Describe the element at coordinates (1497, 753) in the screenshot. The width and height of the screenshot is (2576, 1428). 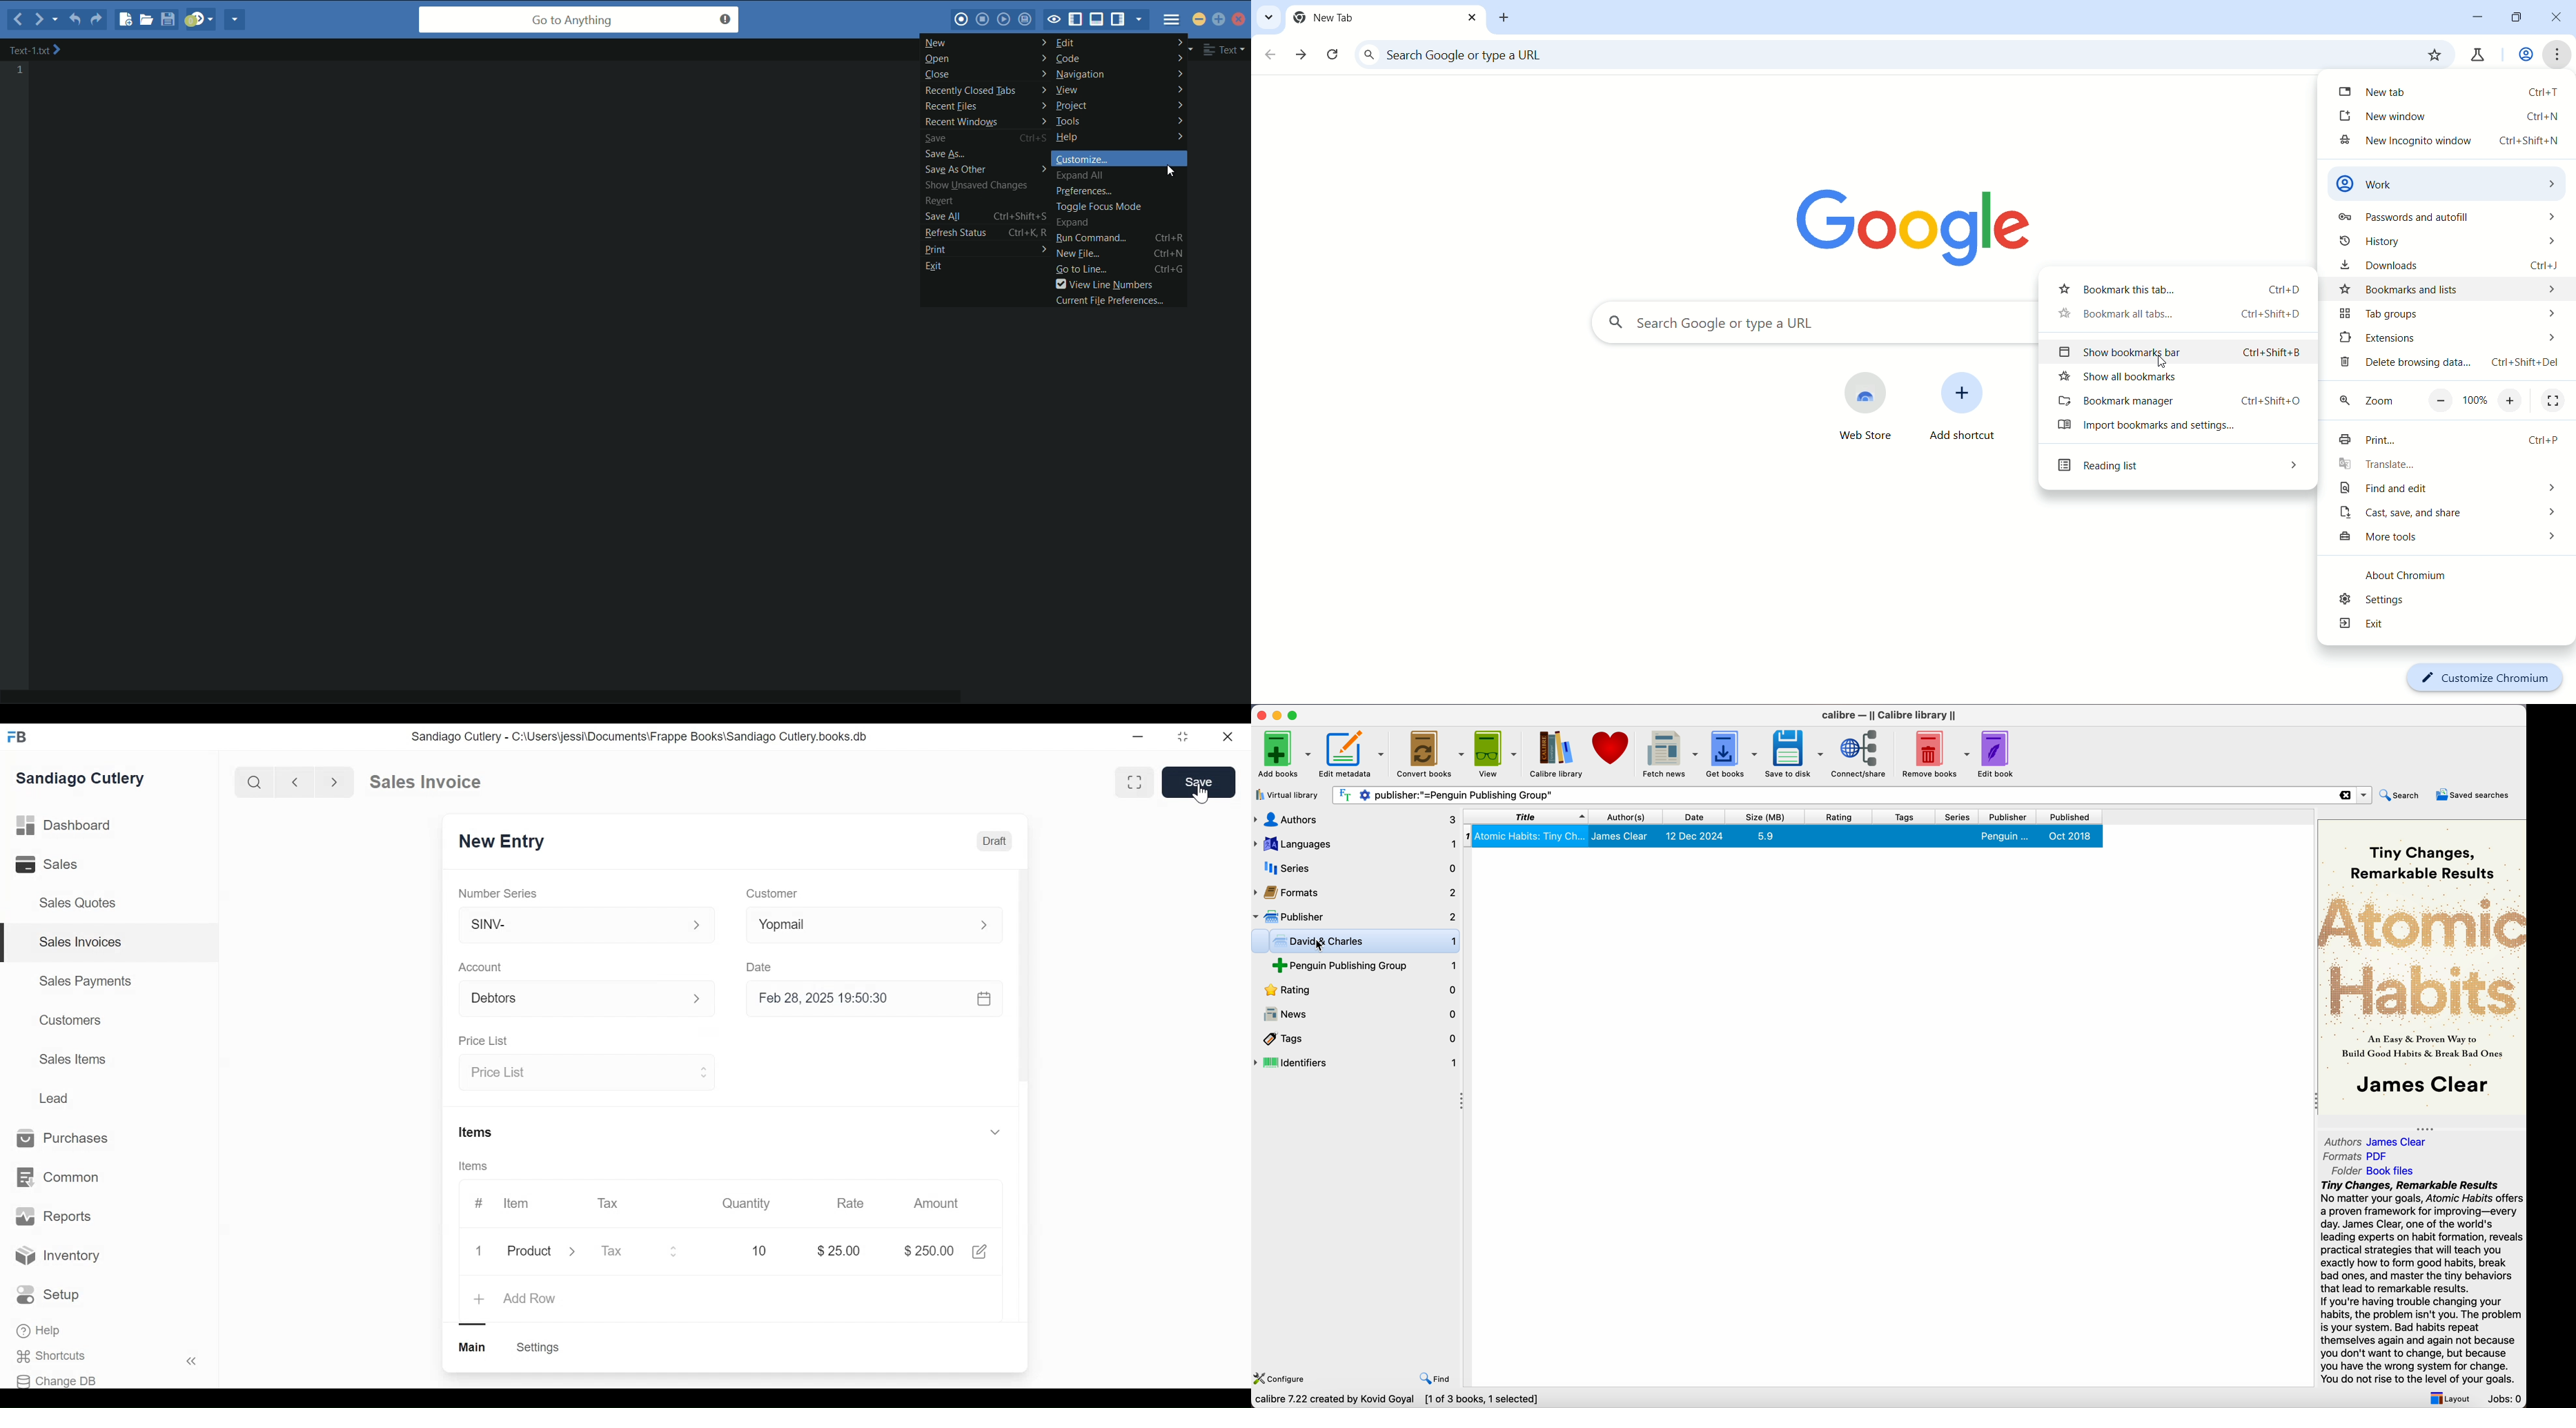
I see `view` at that location.